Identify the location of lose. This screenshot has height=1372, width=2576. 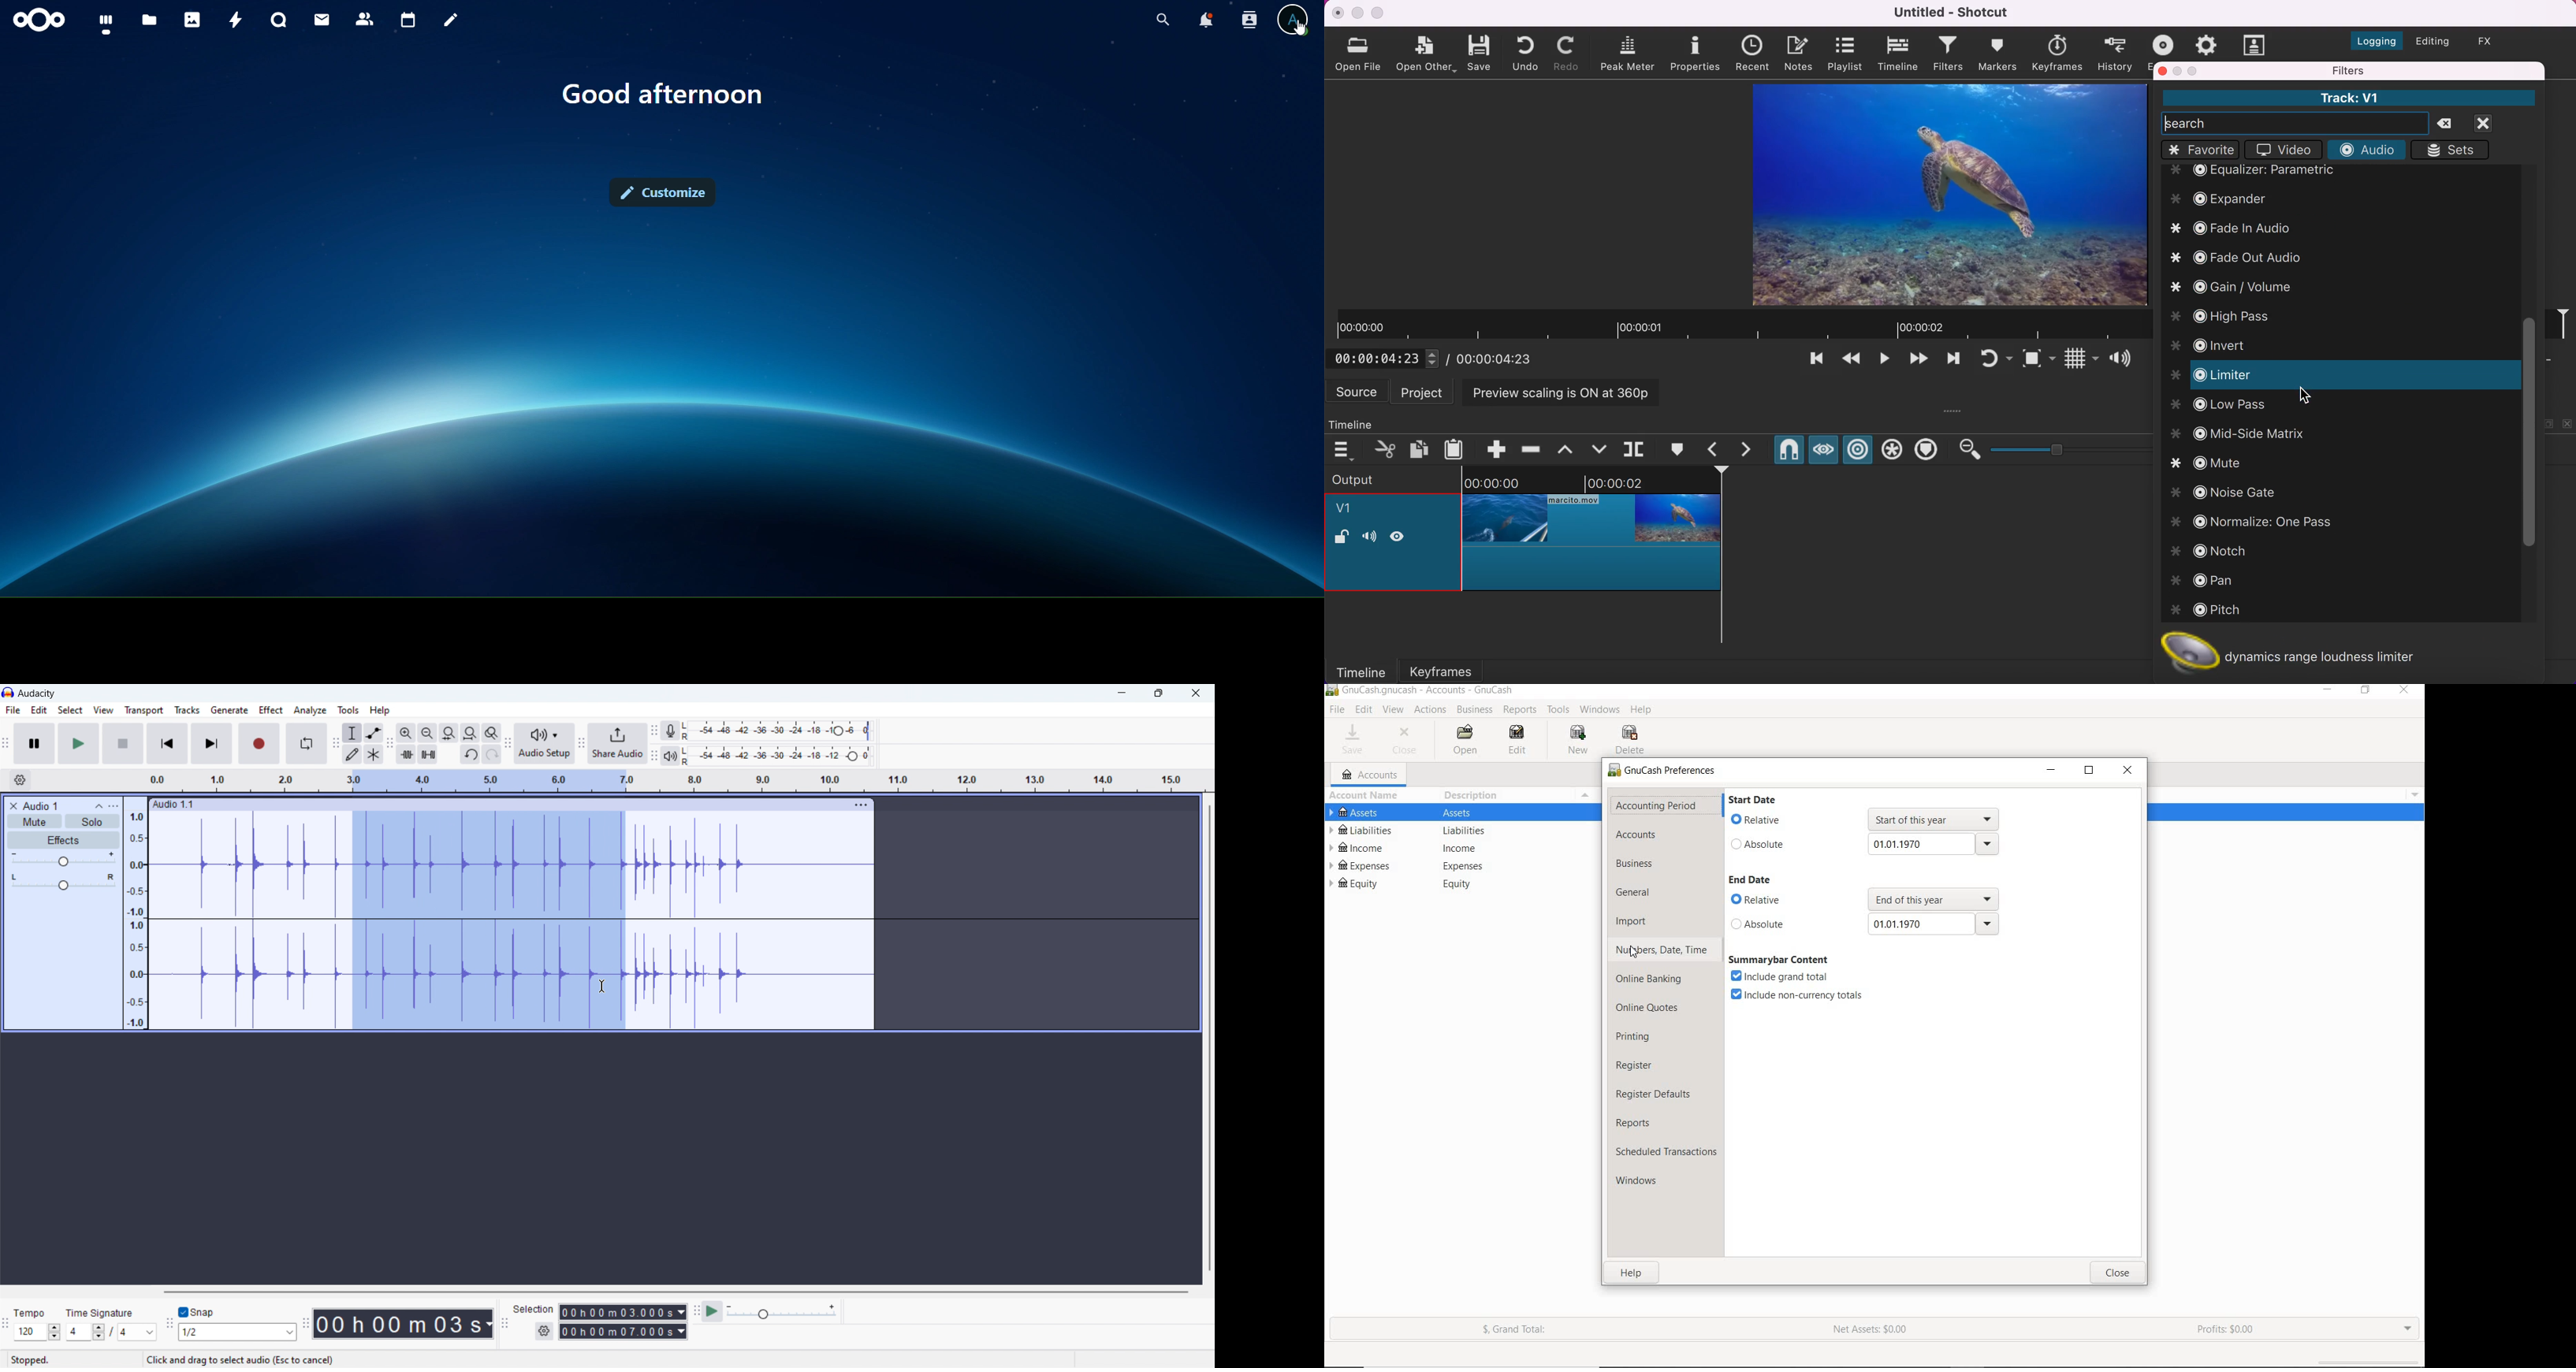
(2119, 1272).